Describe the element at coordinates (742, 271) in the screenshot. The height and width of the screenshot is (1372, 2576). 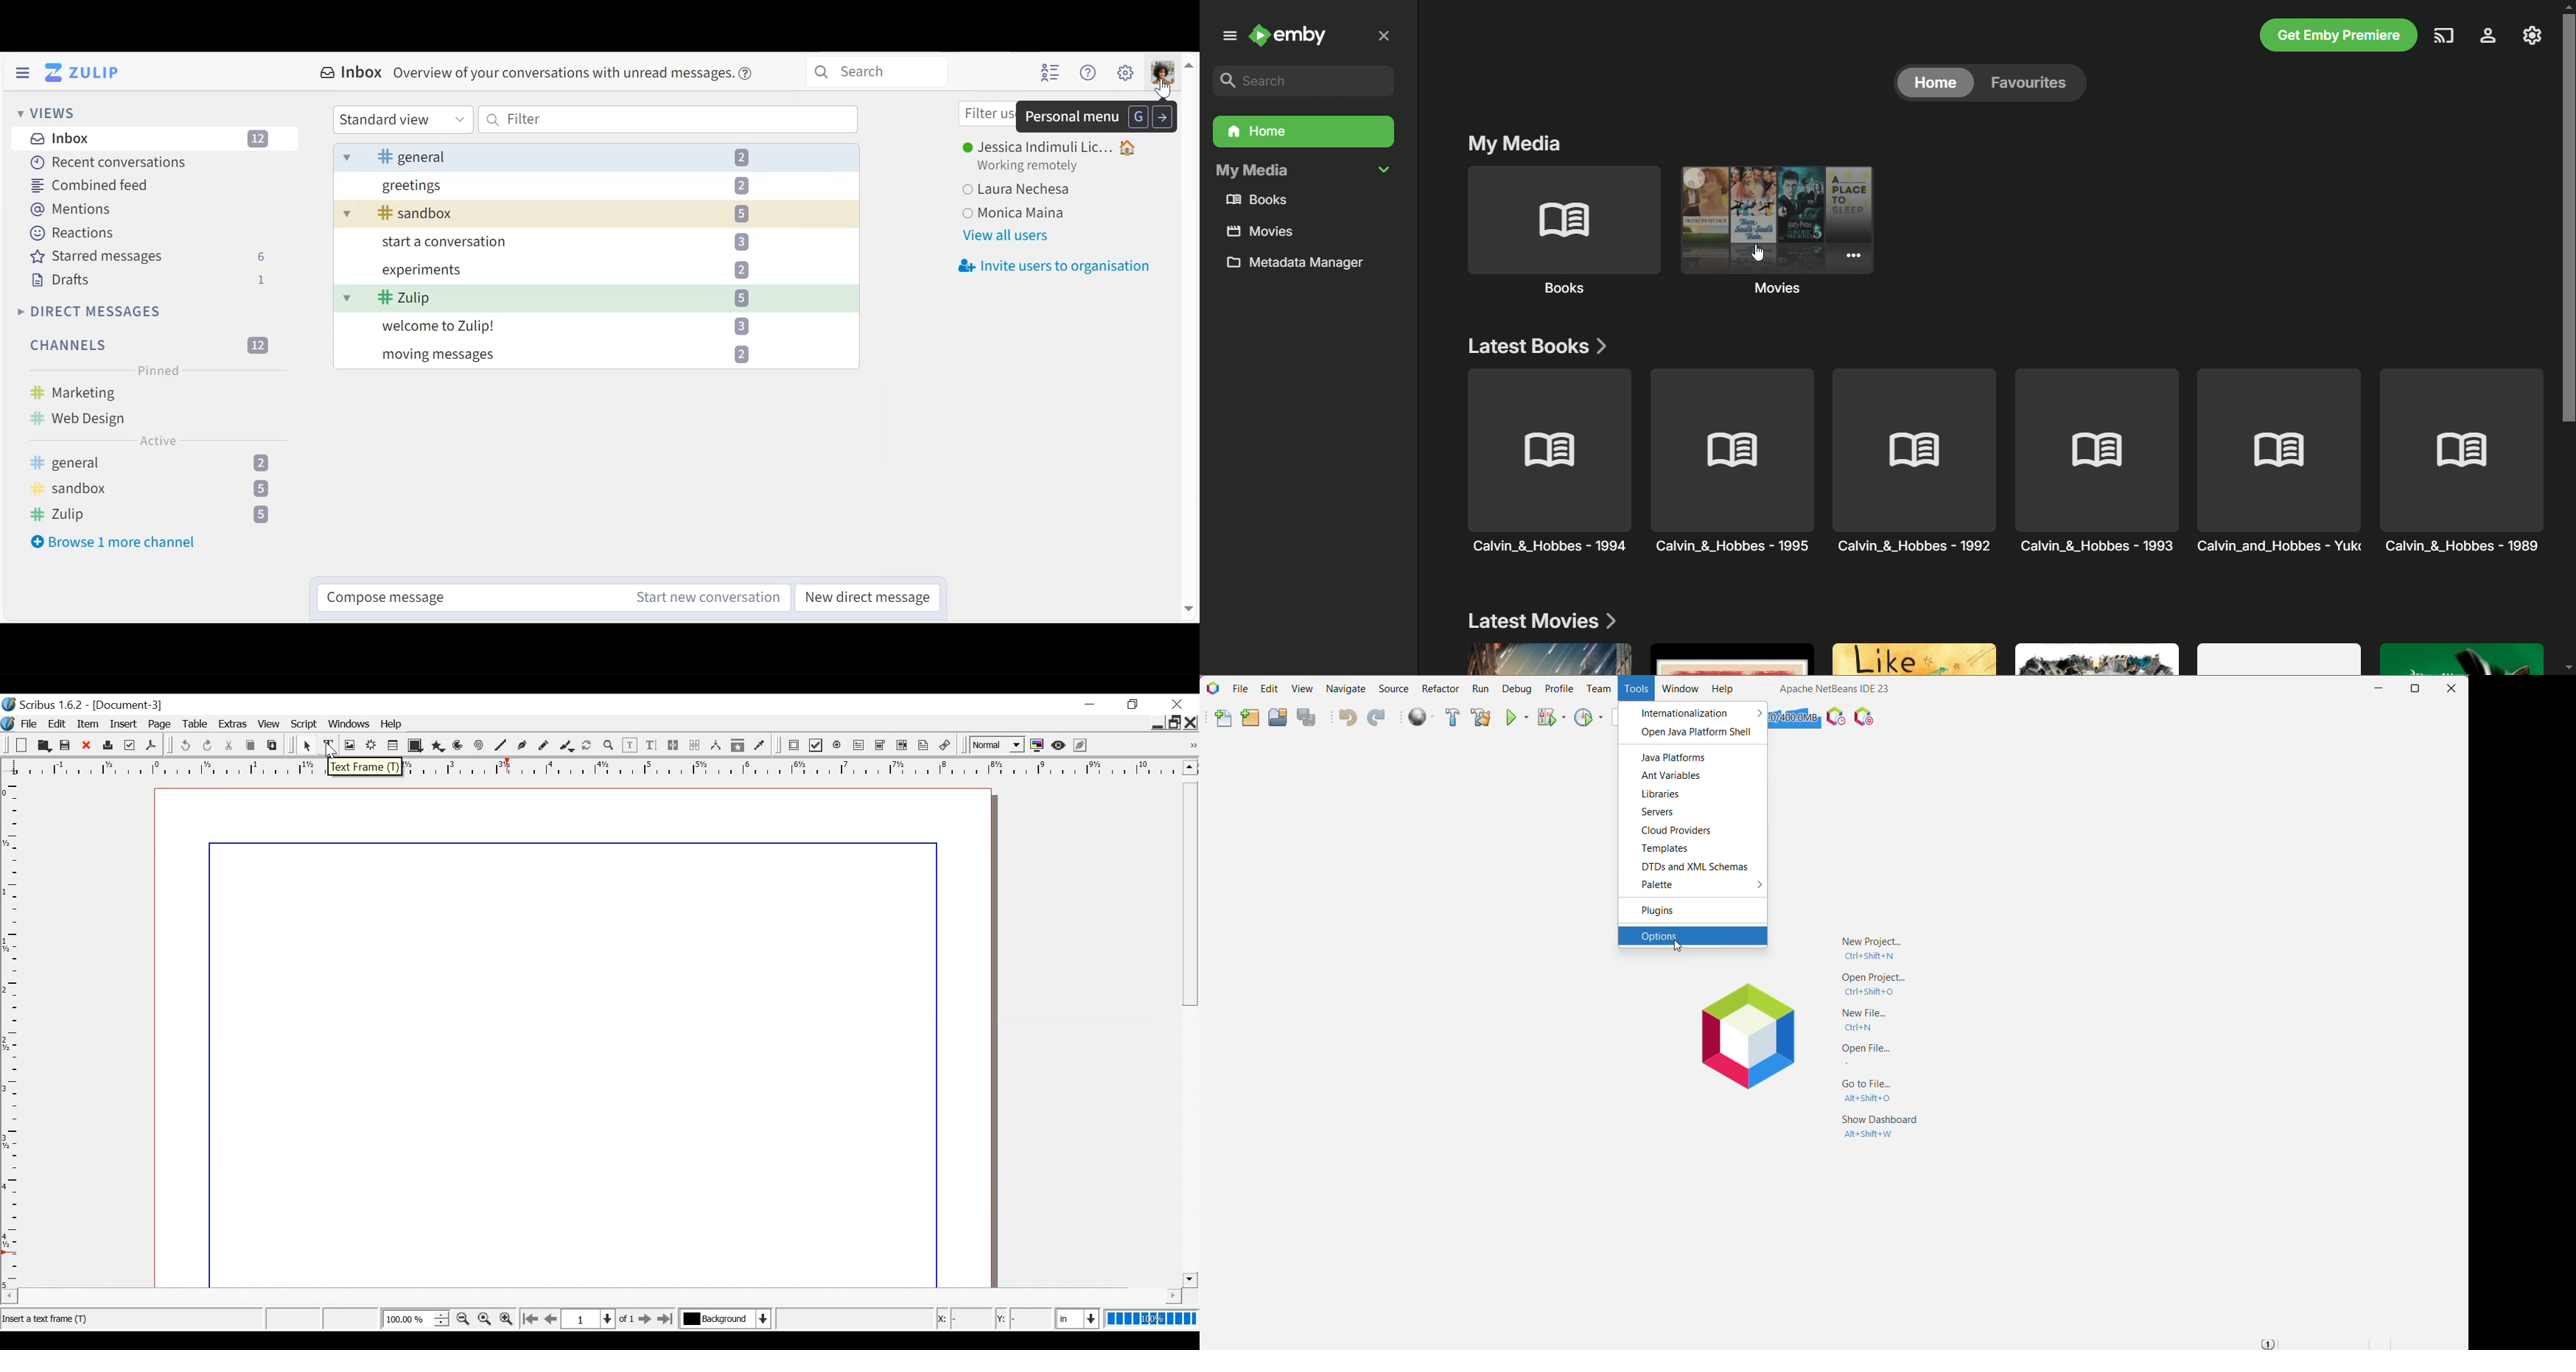
I see `2` at that location.